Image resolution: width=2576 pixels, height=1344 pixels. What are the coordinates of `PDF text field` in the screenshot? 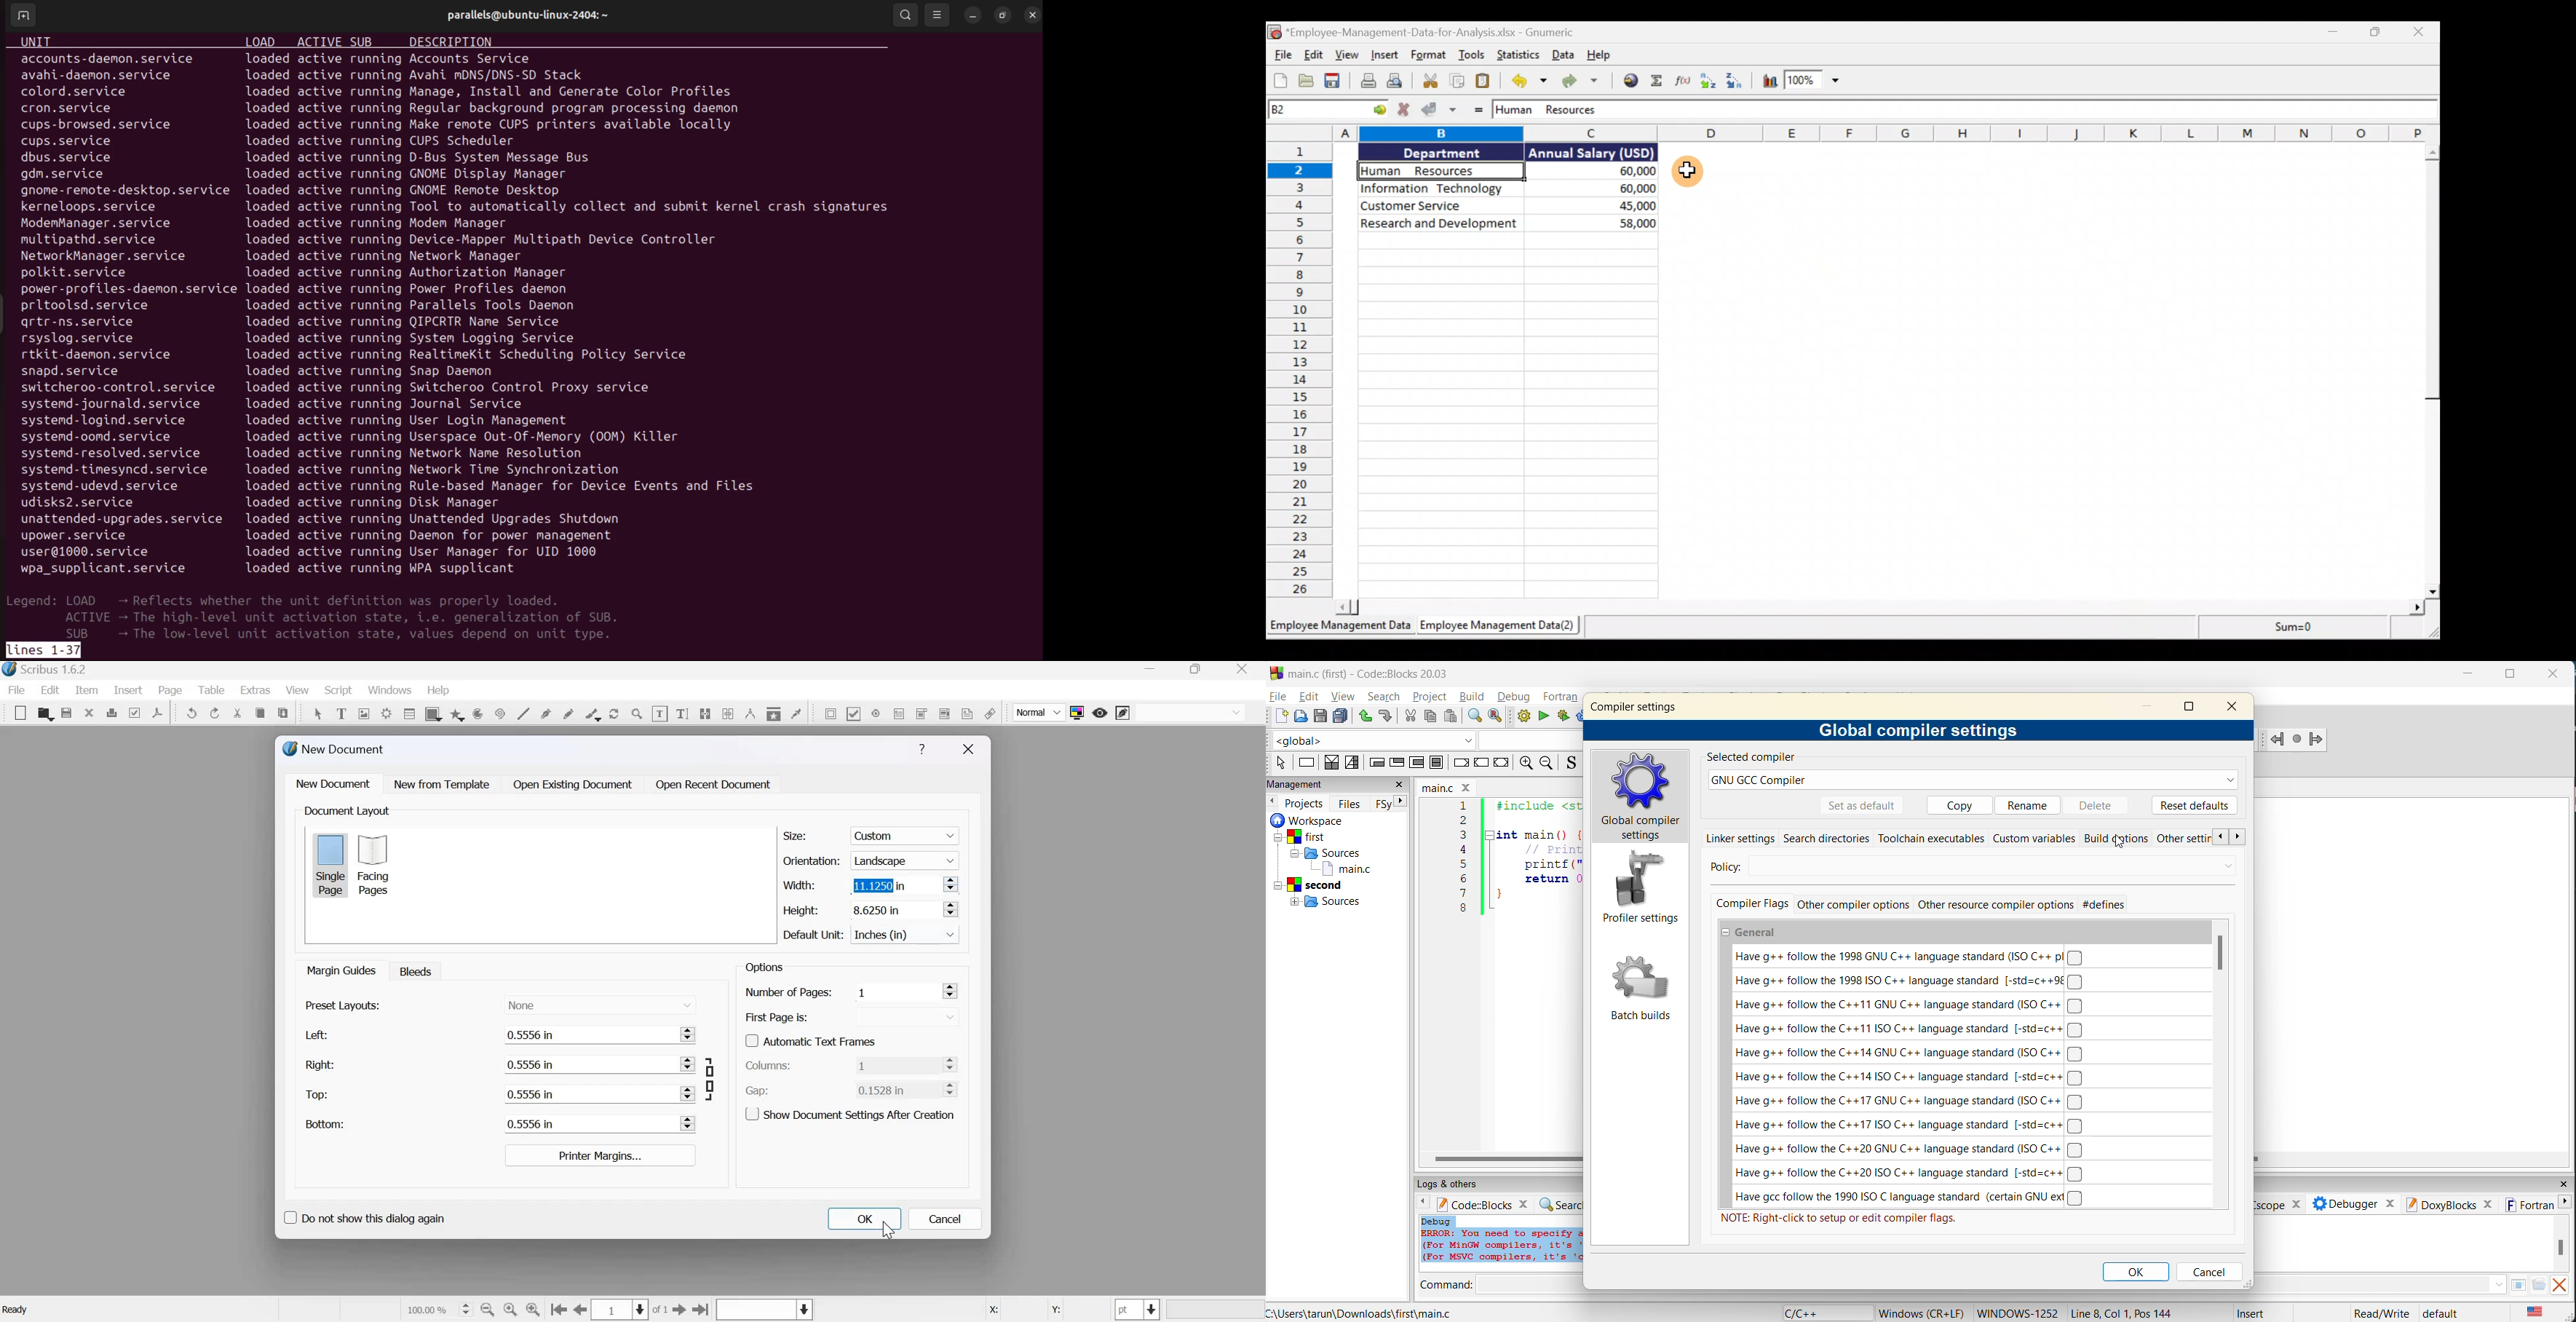 It's located at (900, 712).